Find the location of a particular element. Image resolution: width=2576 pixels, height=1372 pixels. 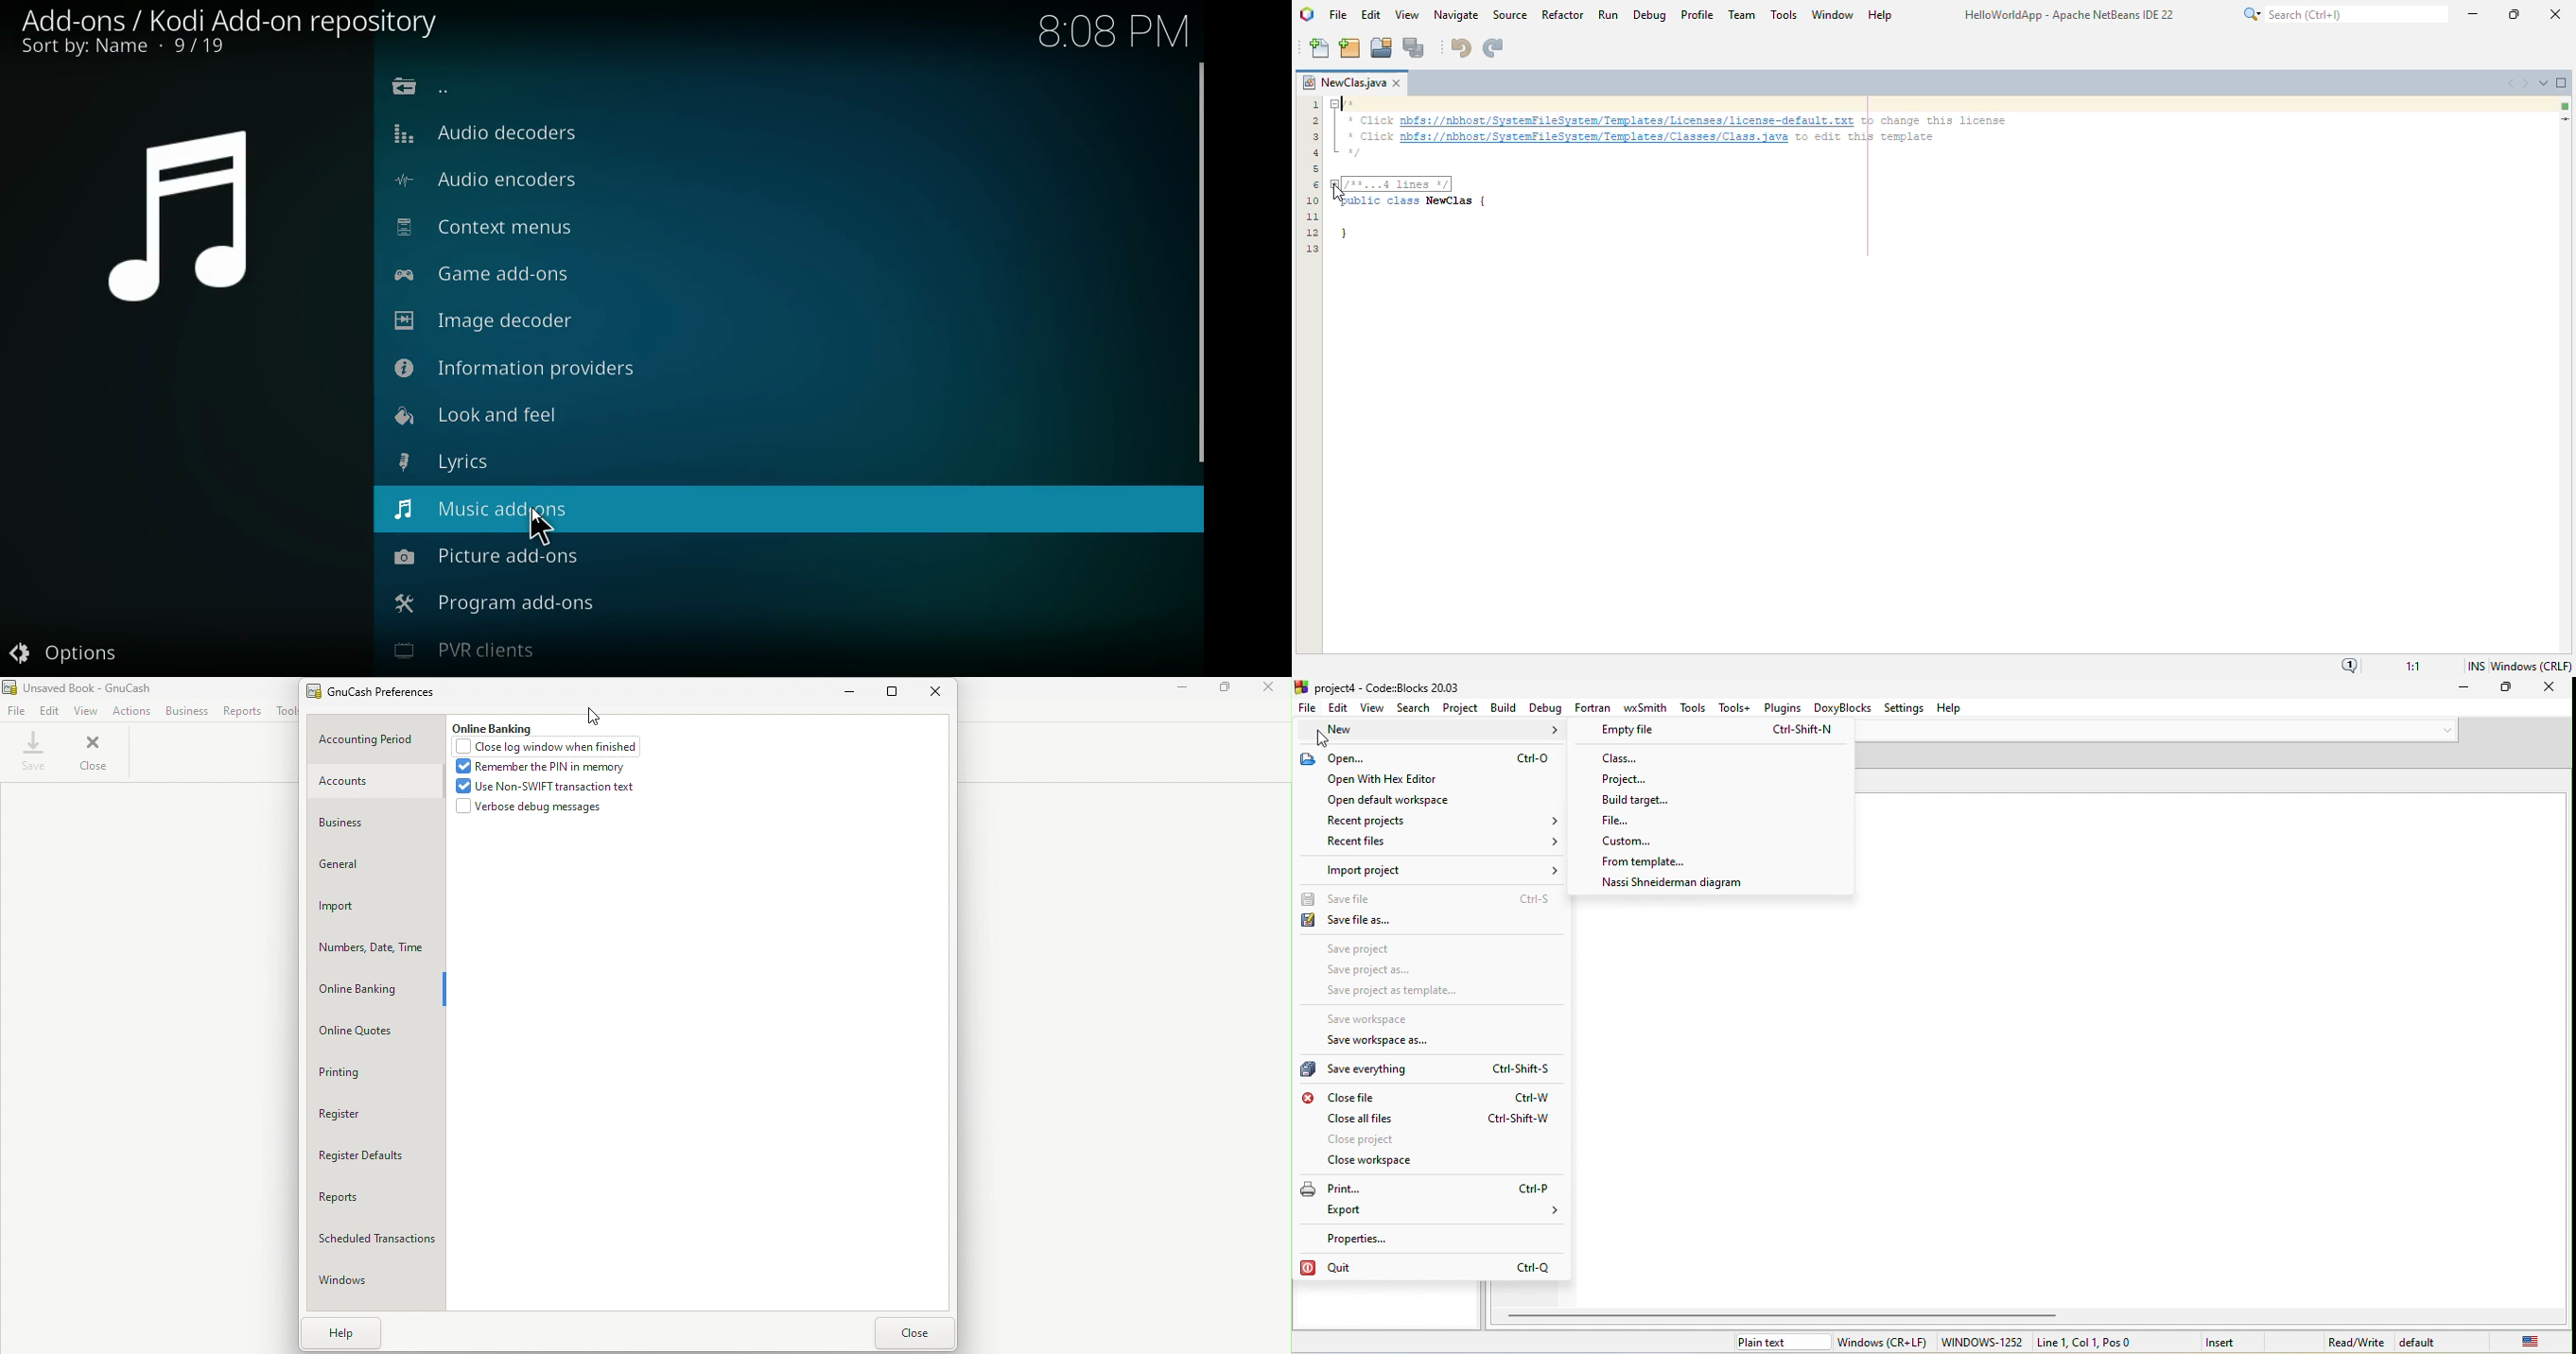

Game add-ons is located at coordinates (492, 277).